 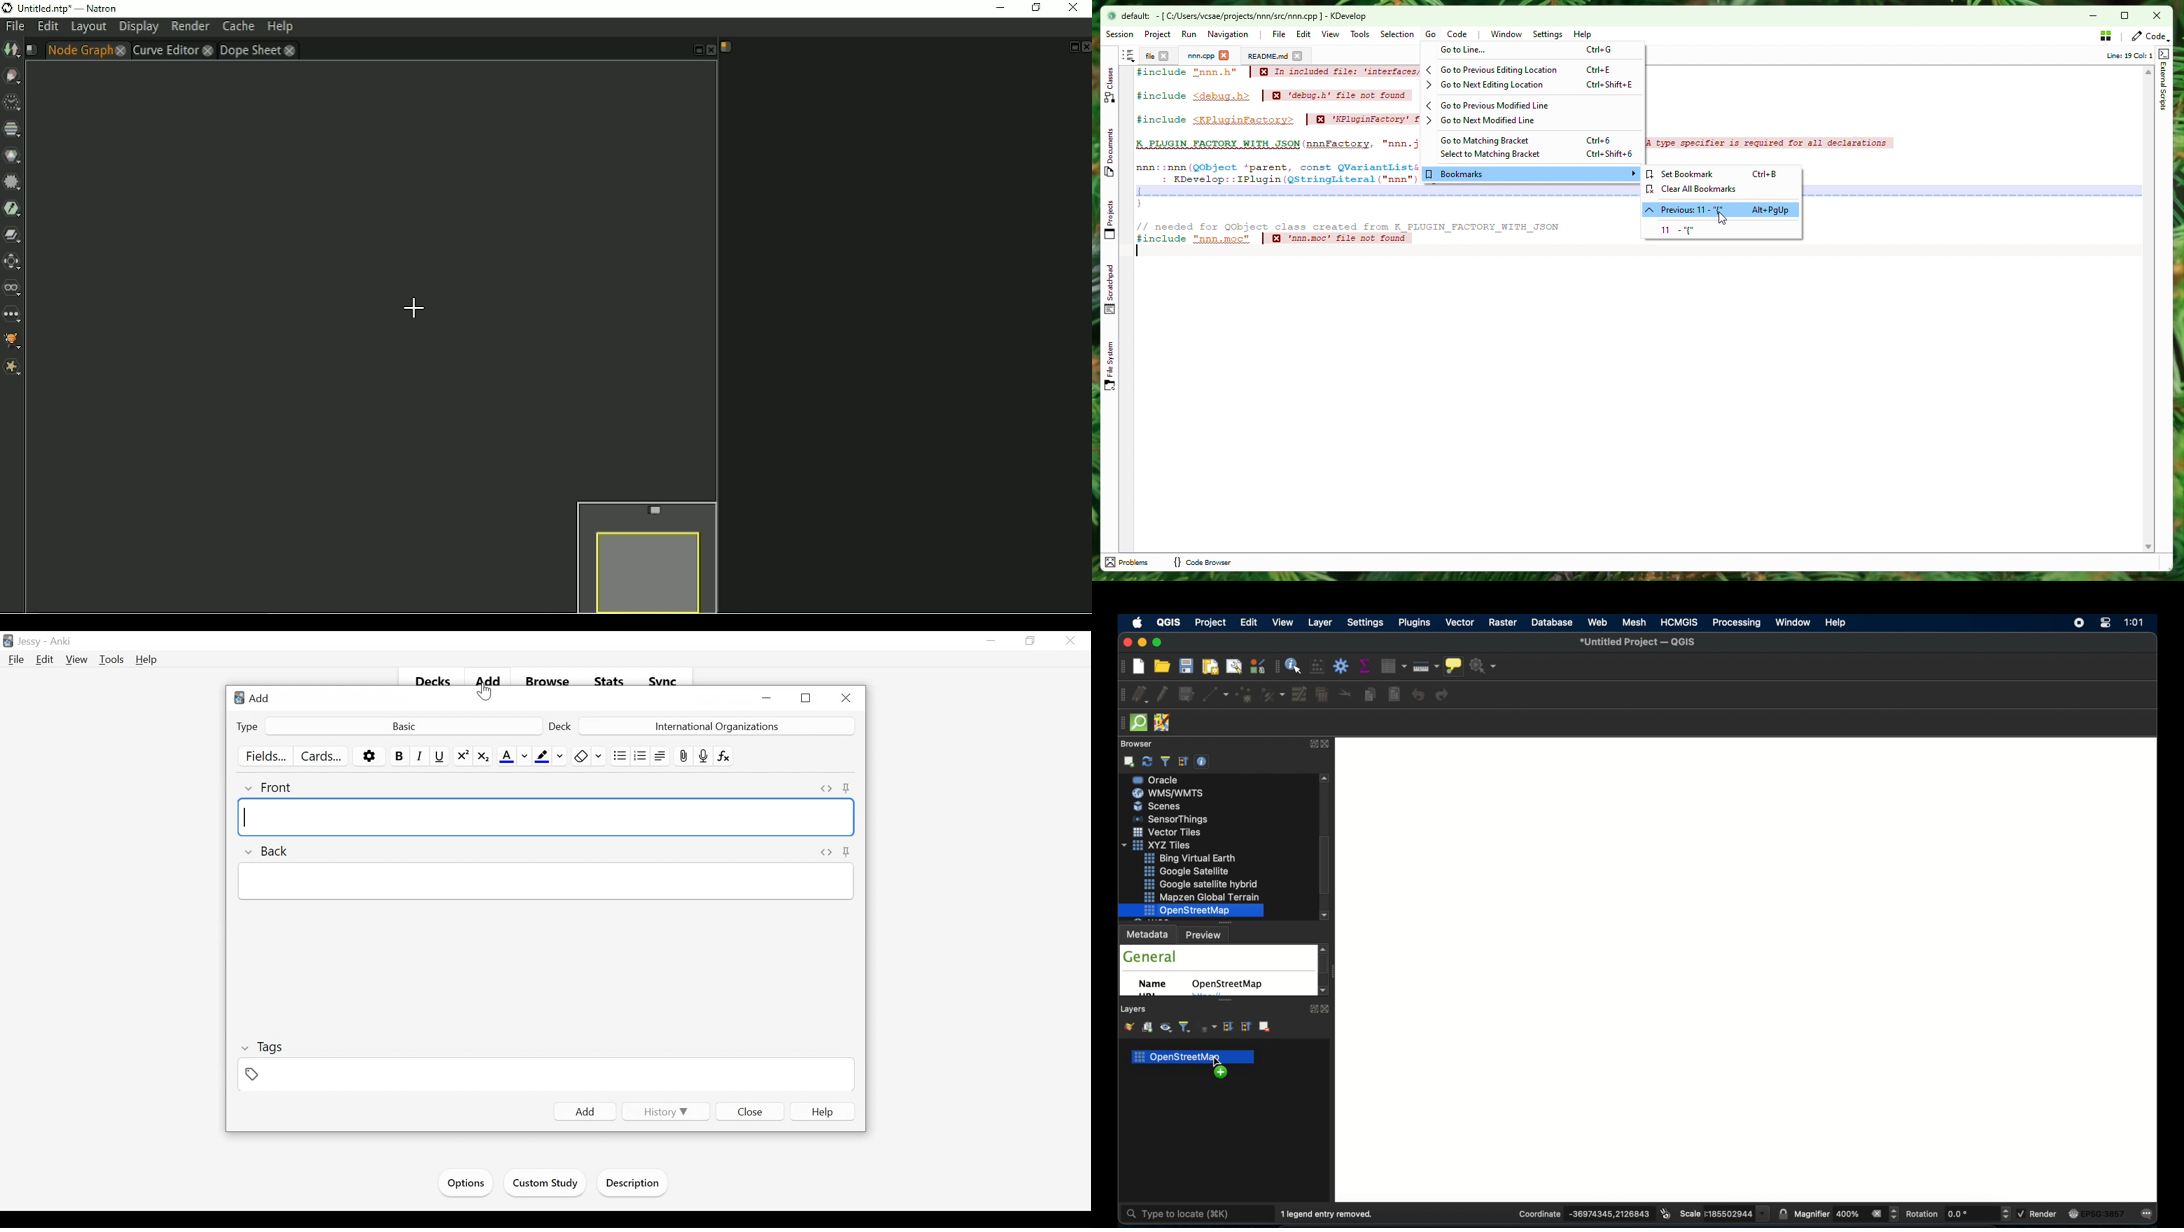 What do you see at coordinates (542, 756) in the screenshot?
I see `Text Highlighting color` at bounding box center [542, 756].